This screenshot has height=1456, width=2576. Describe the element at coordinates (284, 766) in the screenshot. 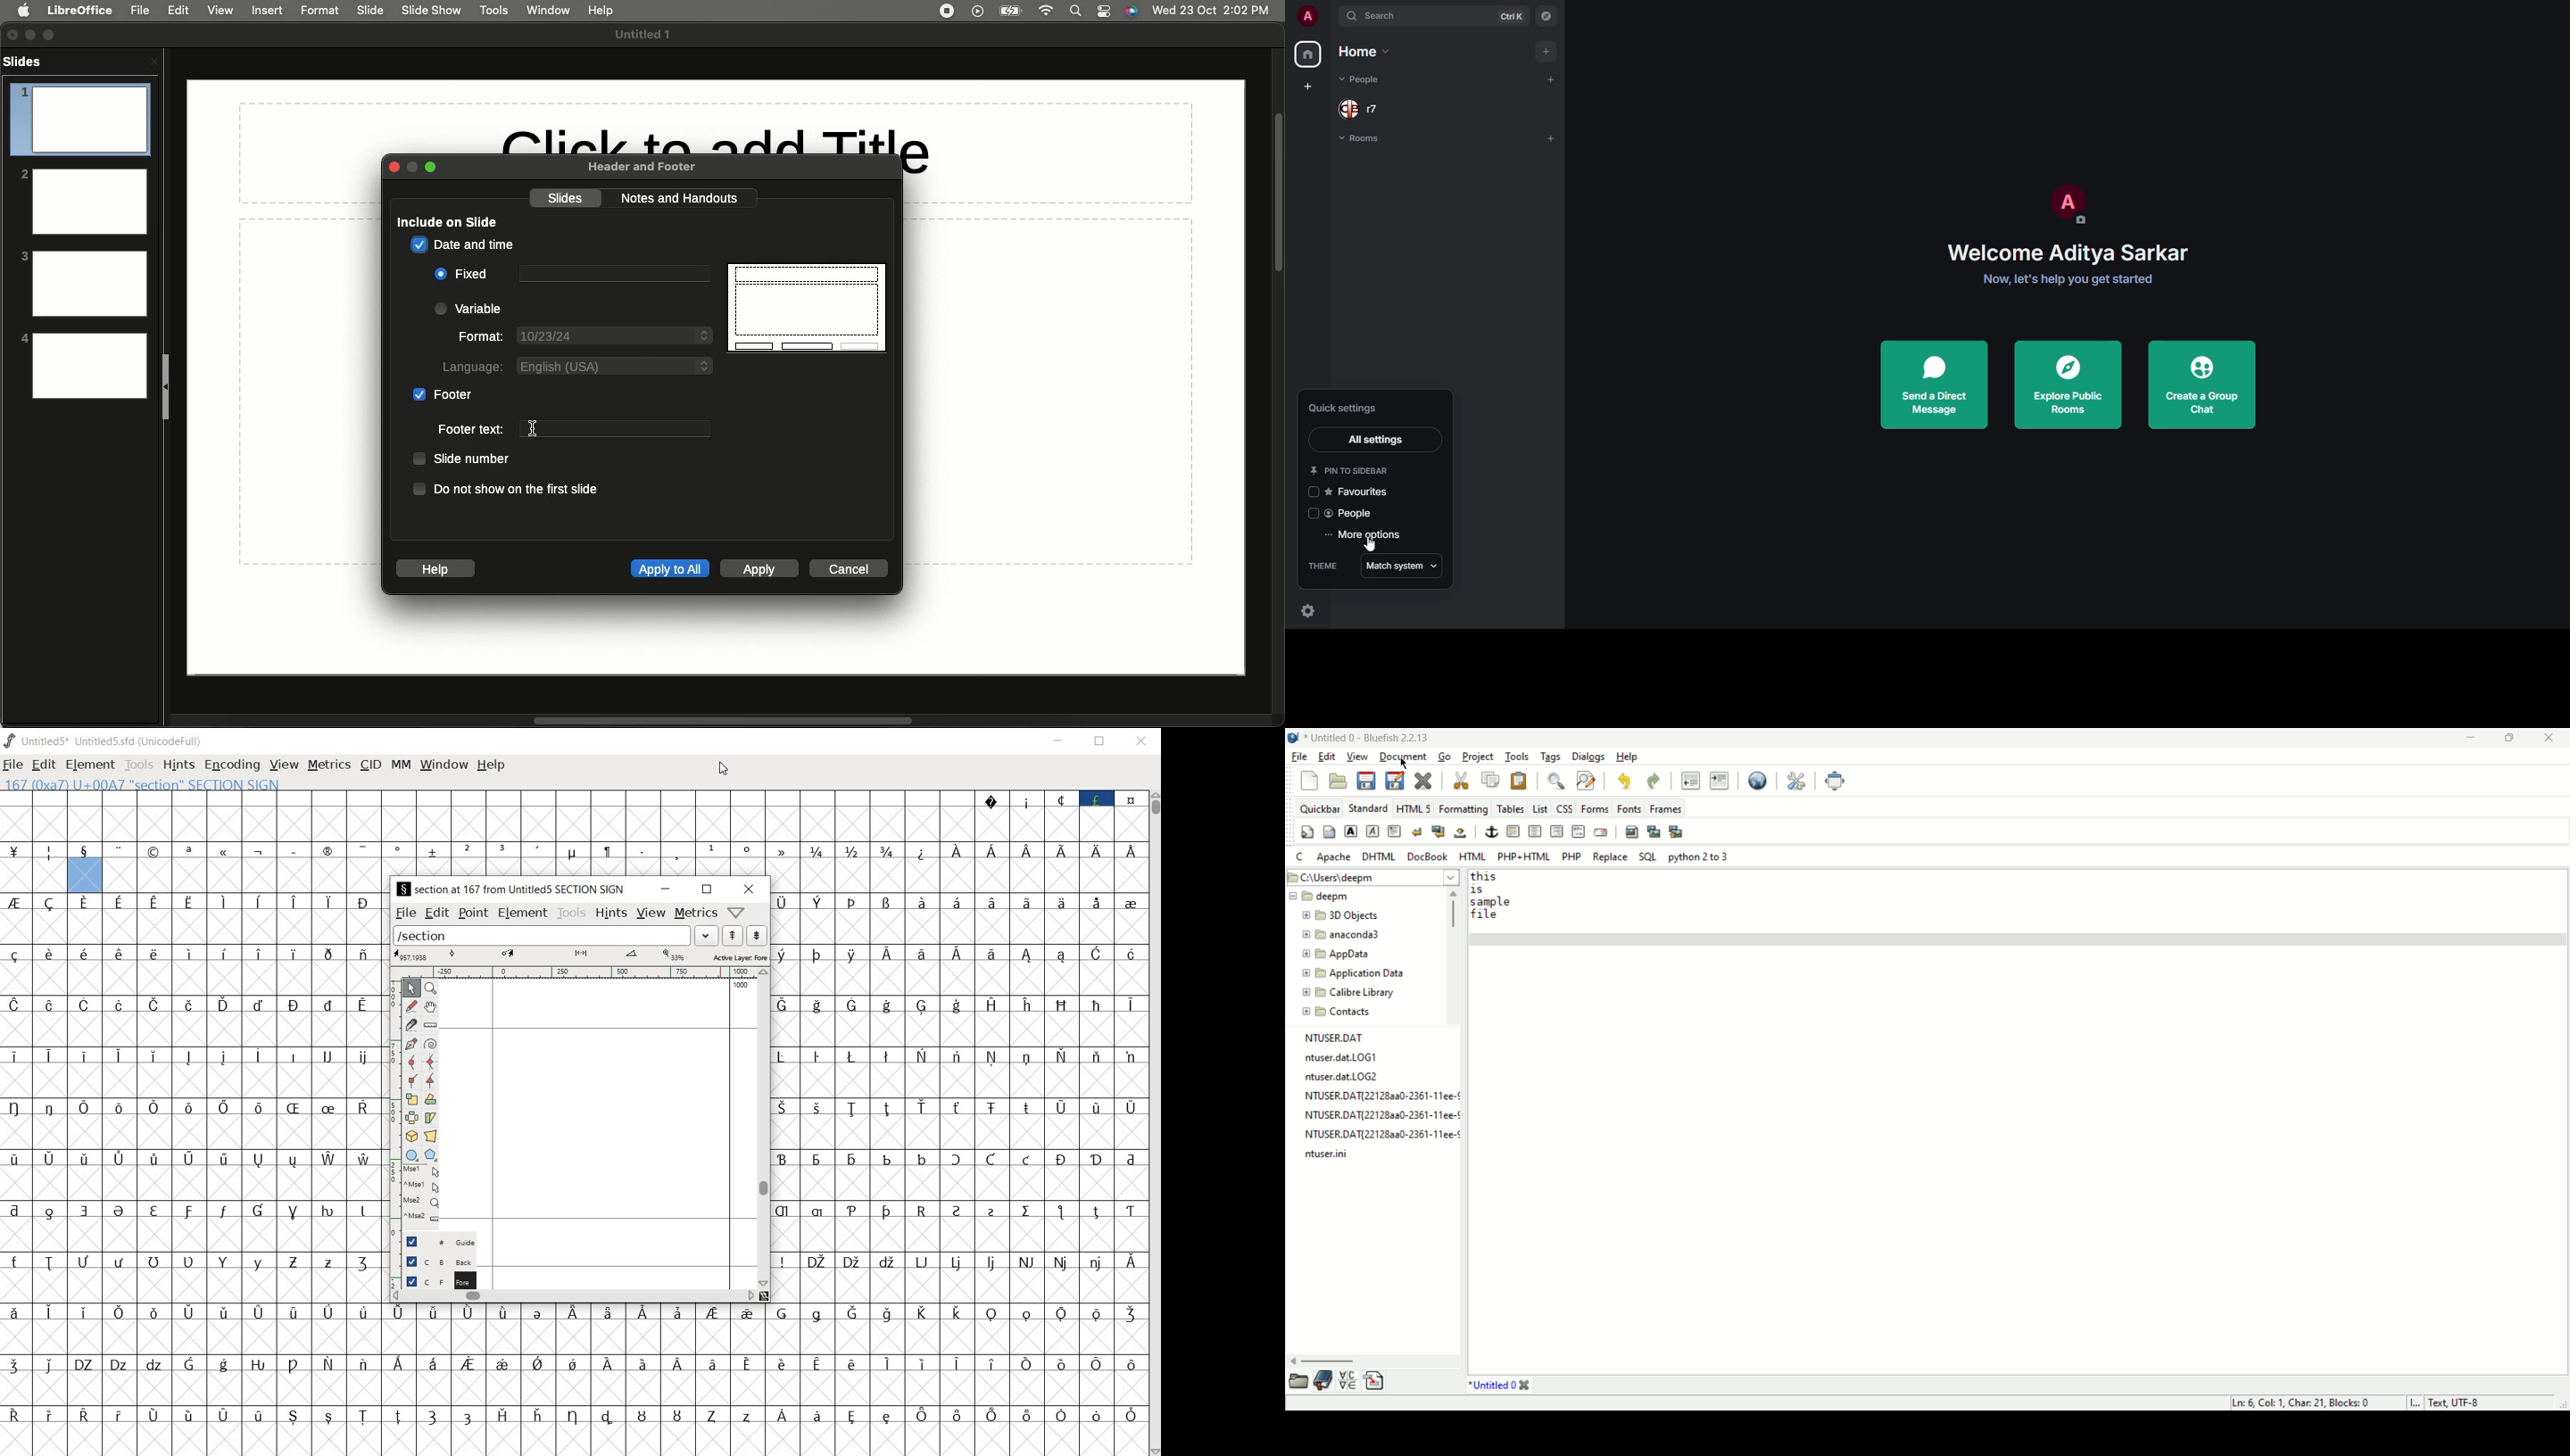

I see `VIEW` at that location.